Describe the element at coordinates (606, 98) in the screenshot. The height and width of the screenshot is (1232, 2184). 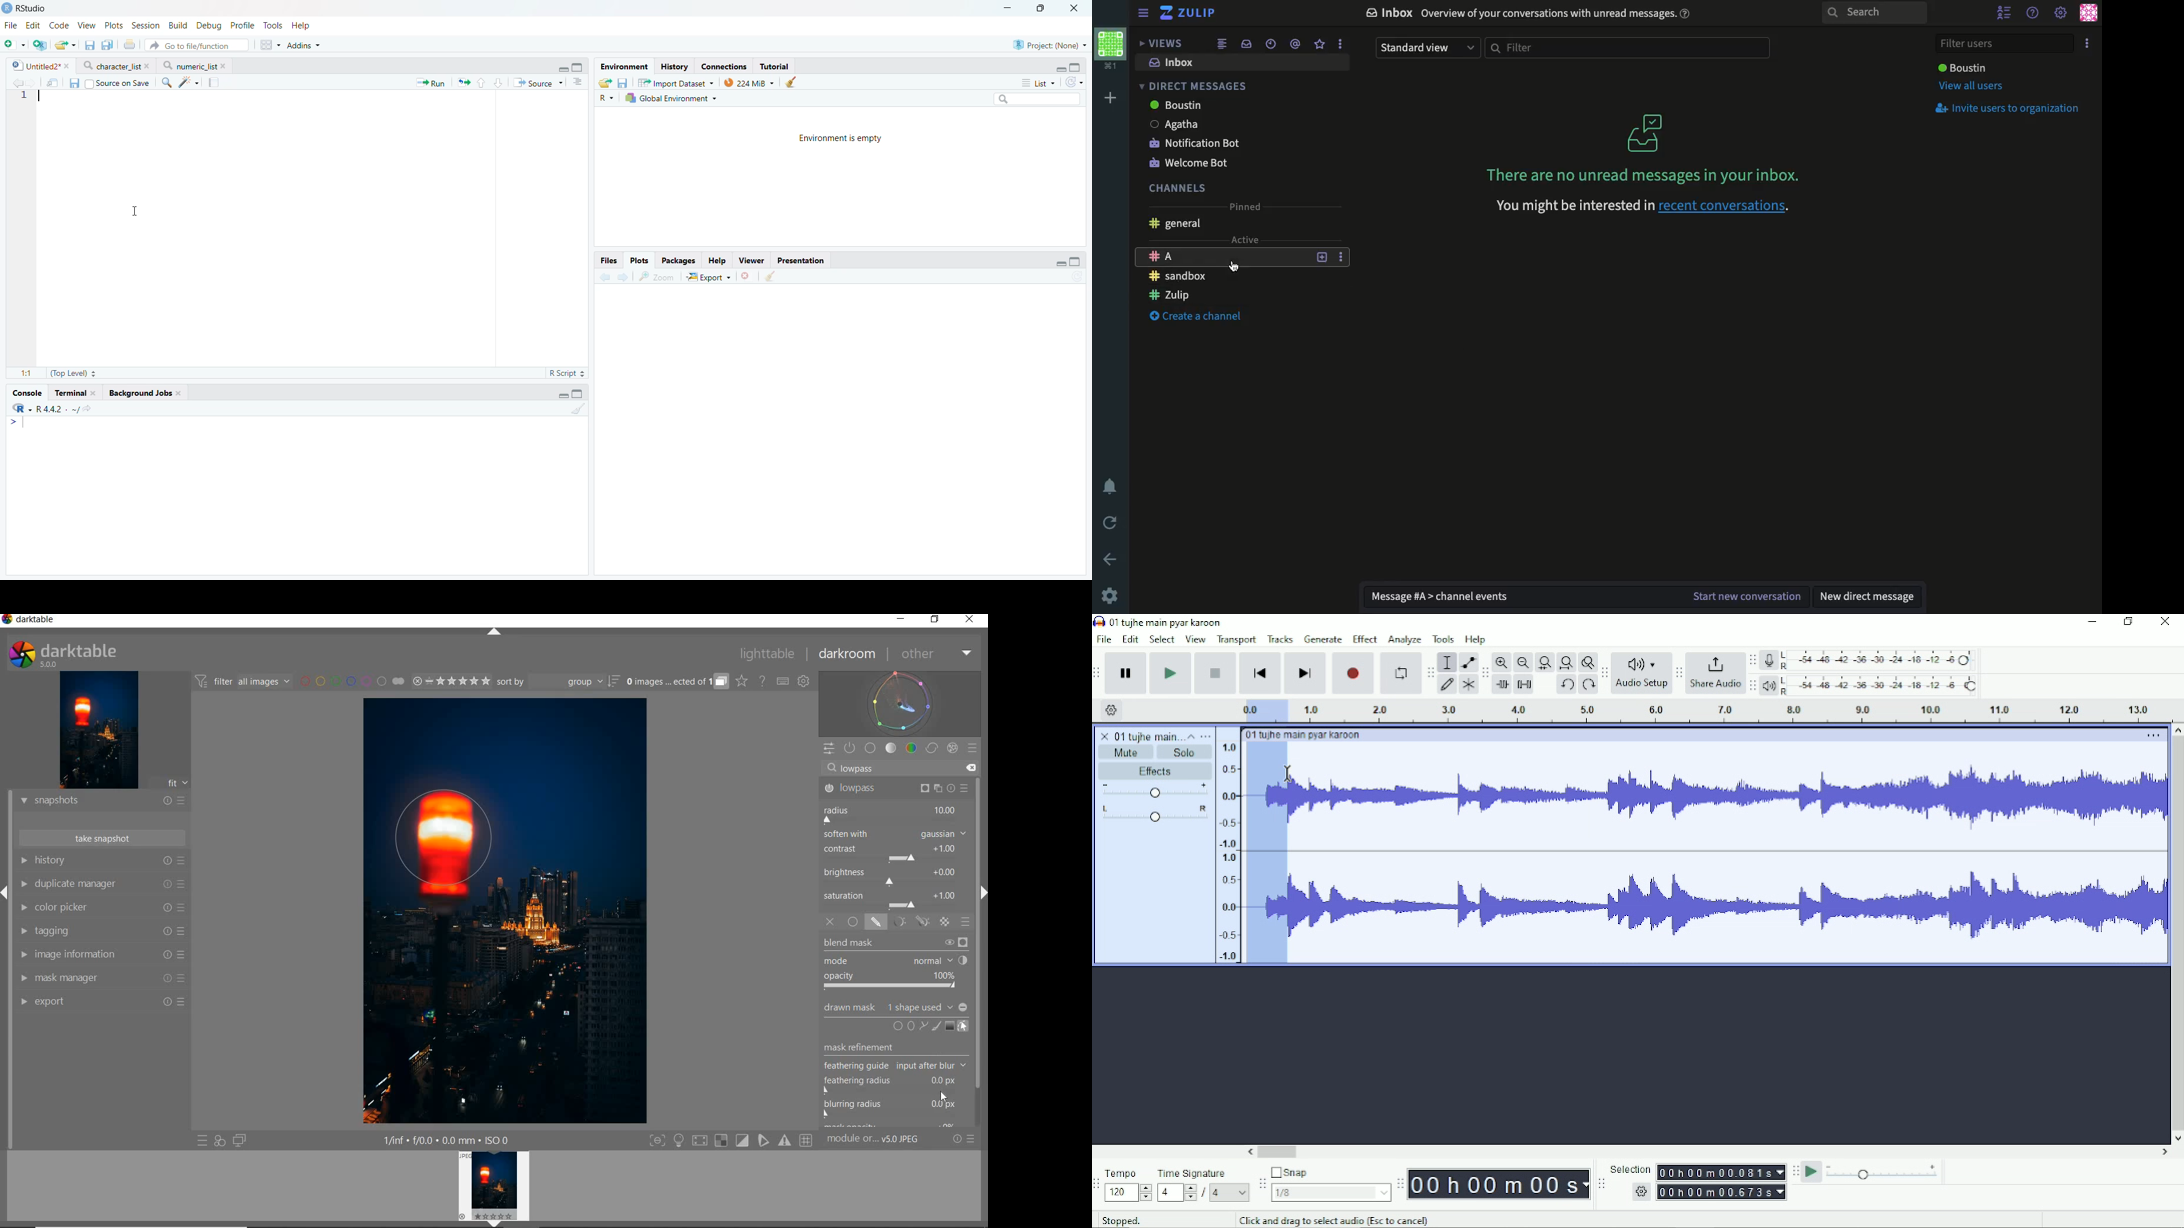
I see `R` at that location.